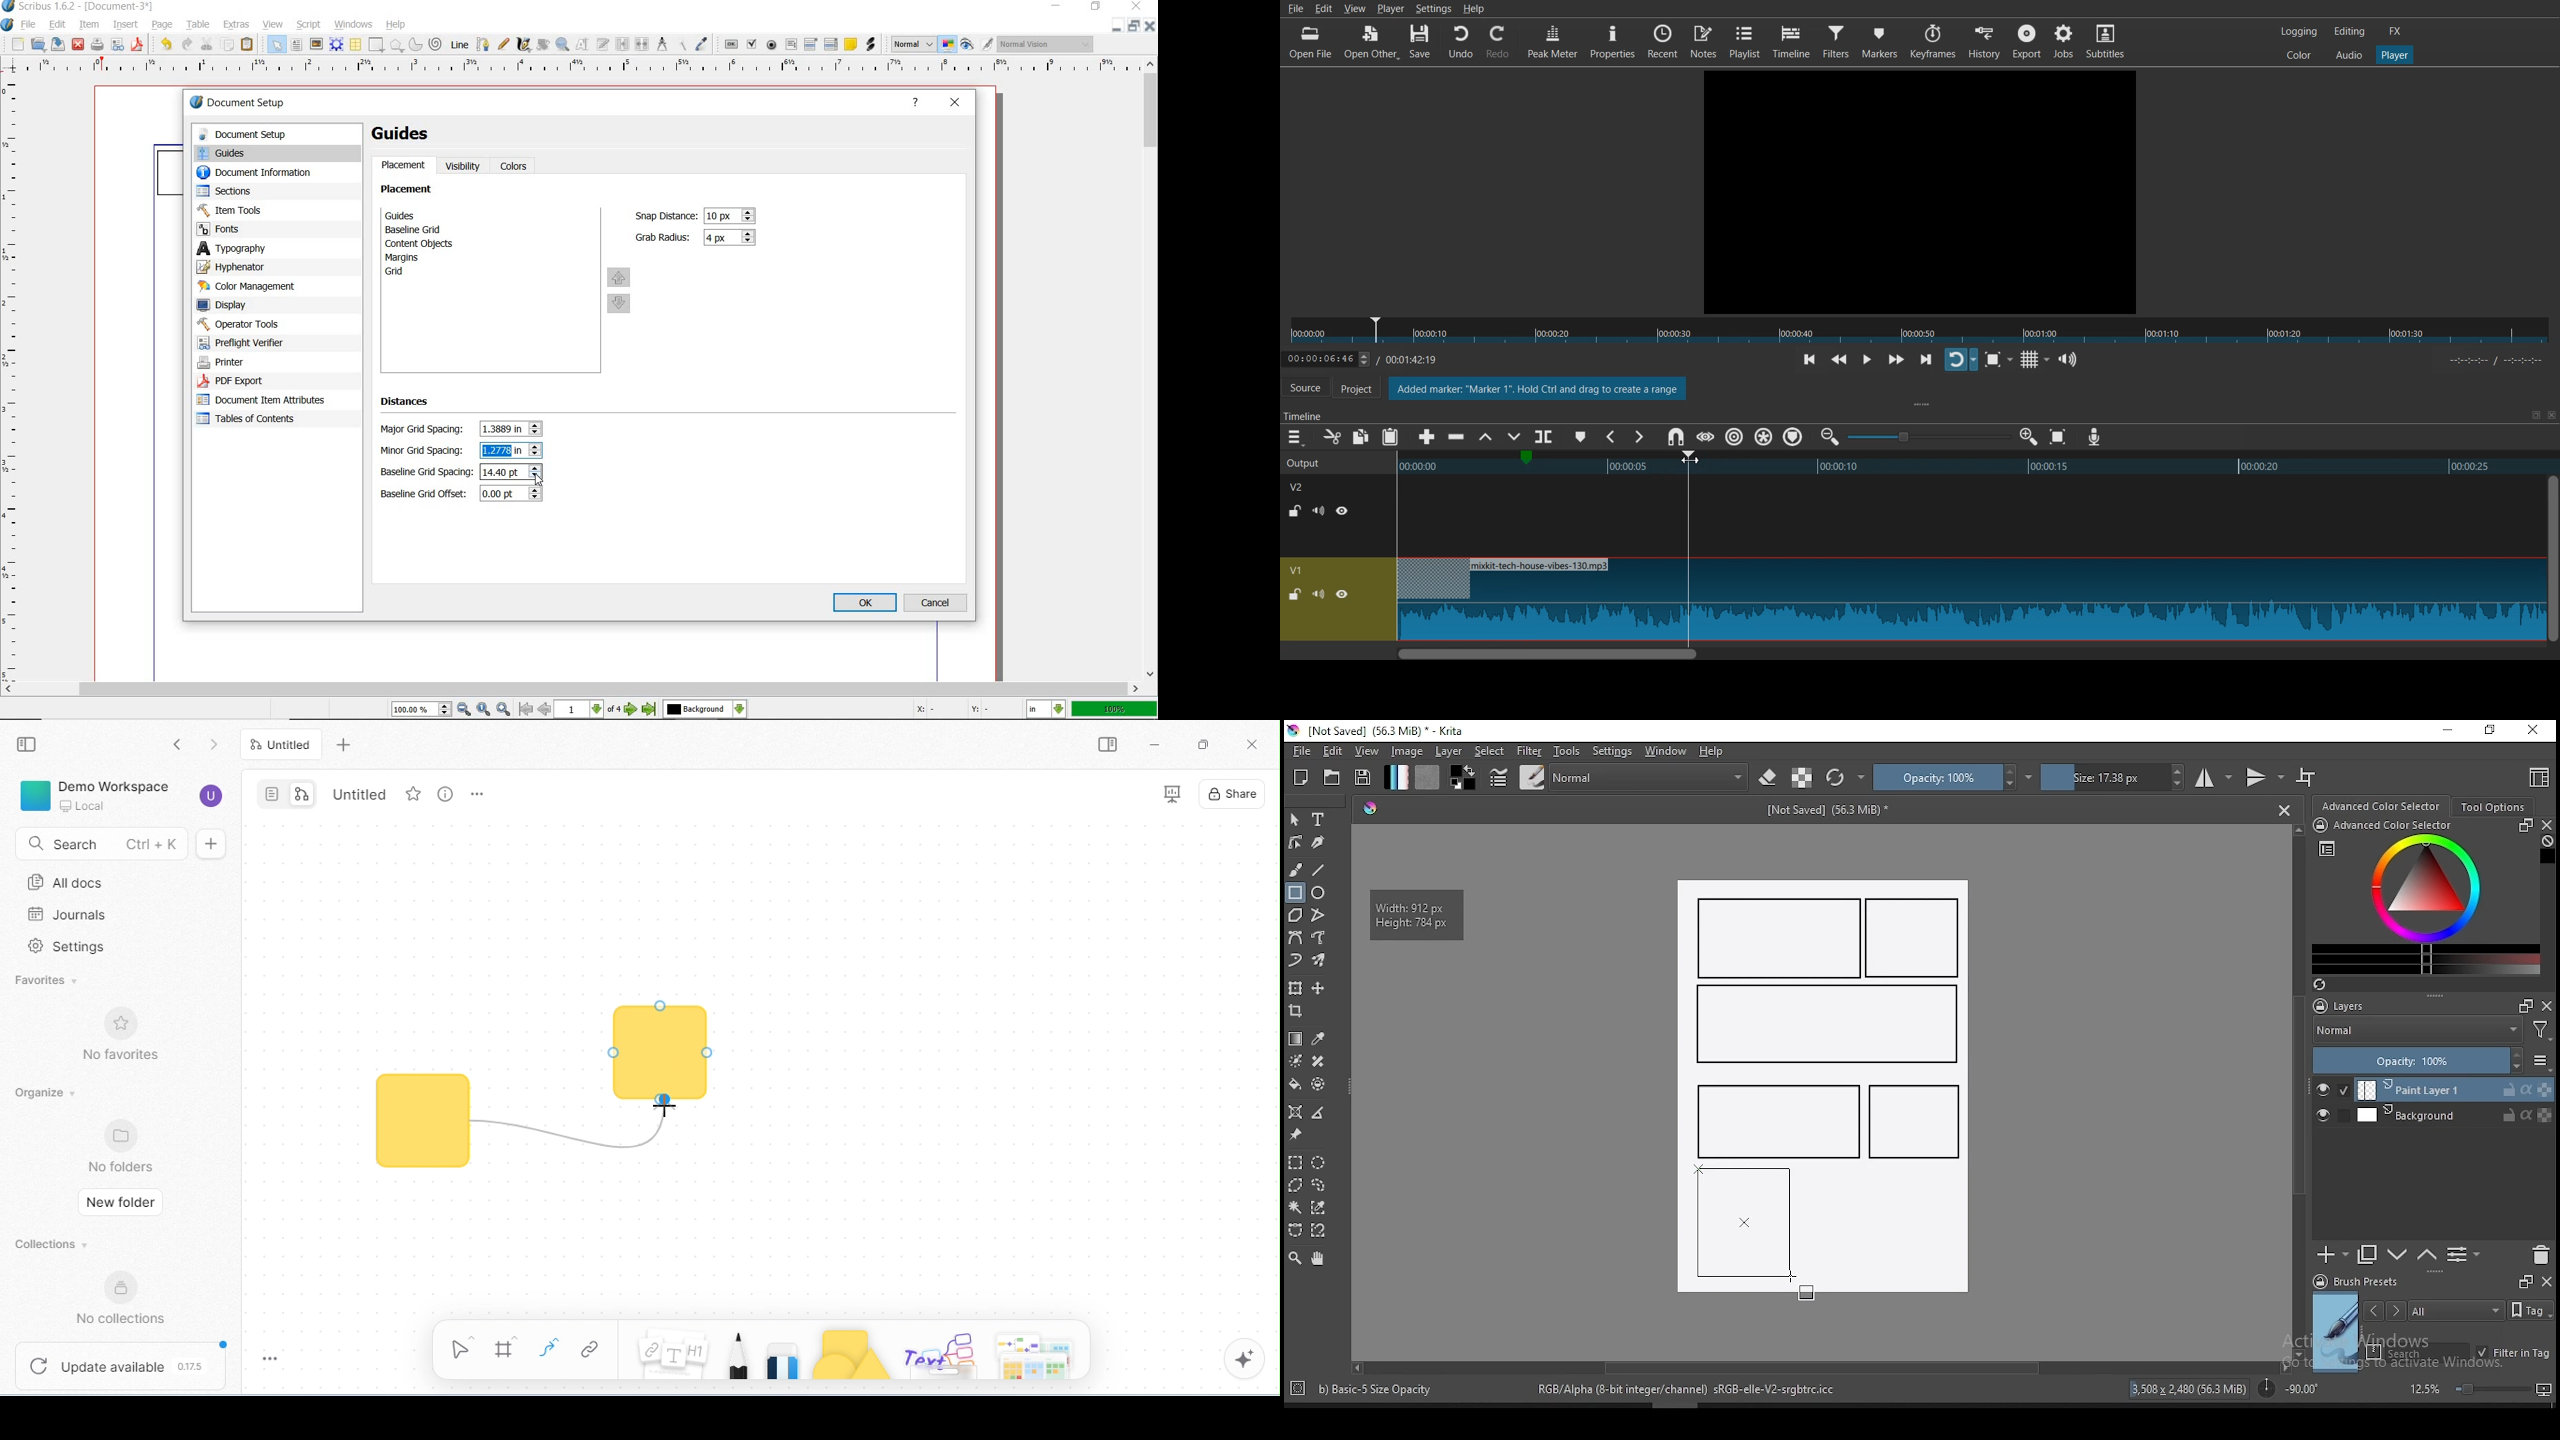 The image size is (2576, 1456). I want to click on grab radius, so click(732, 238).